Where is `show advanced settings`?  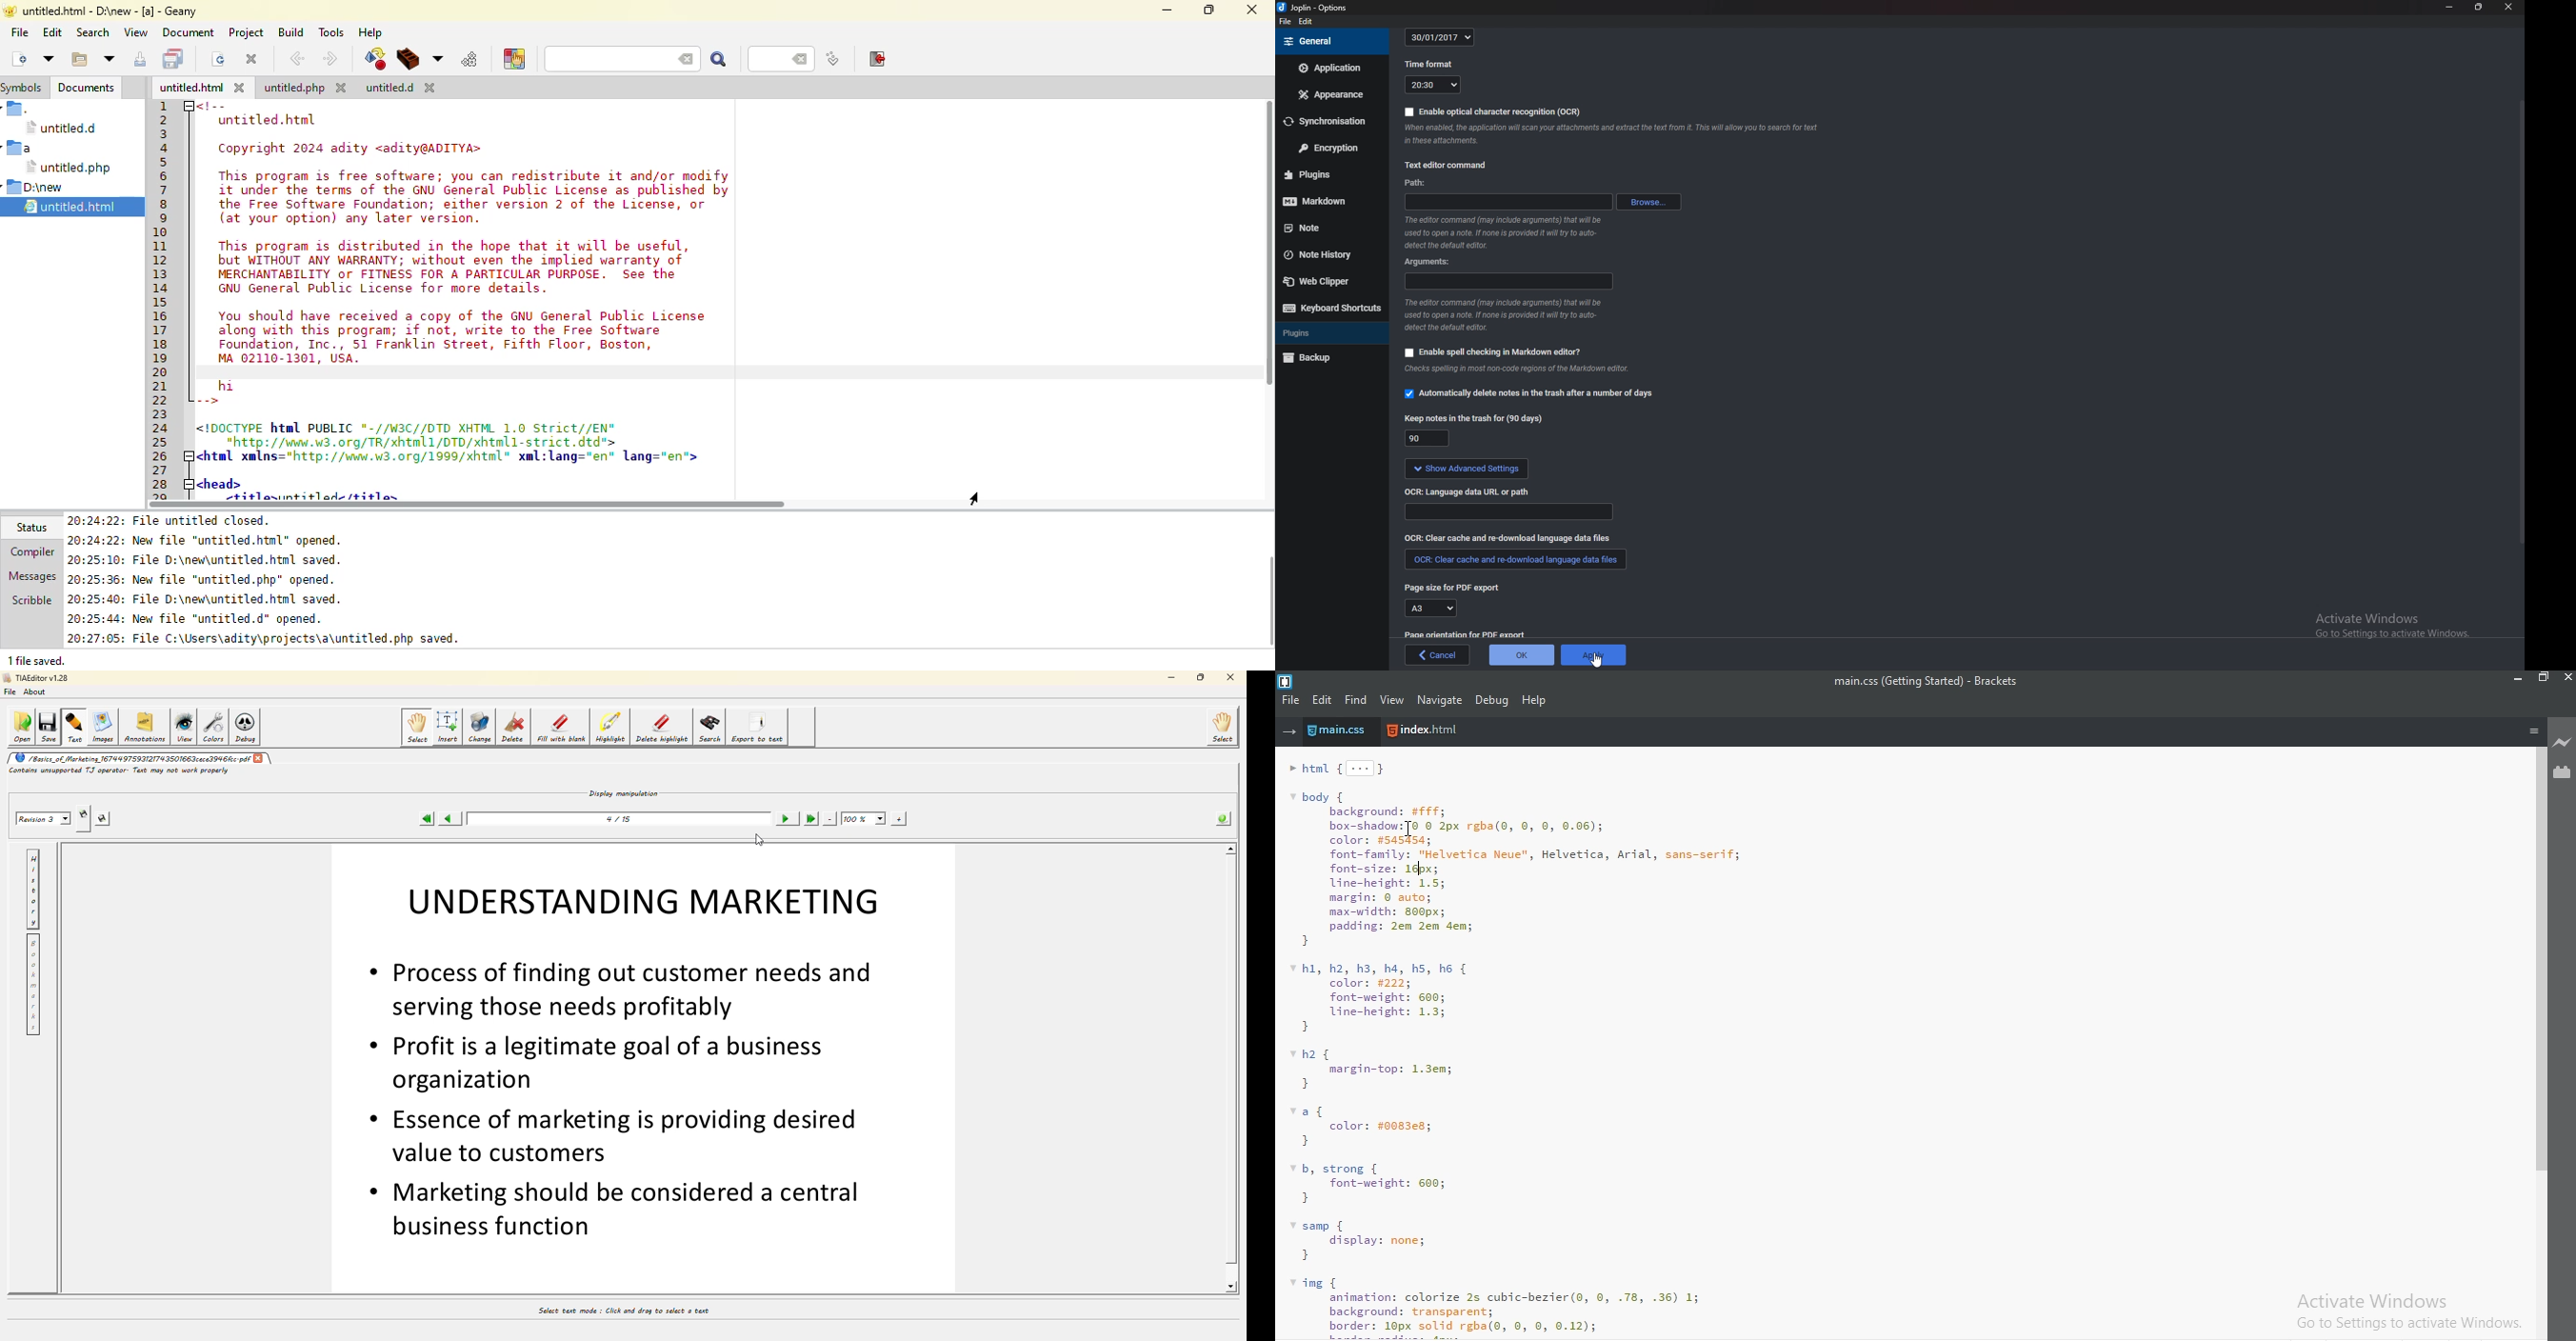 show advanced settings is located at coordinates (1468, 469).